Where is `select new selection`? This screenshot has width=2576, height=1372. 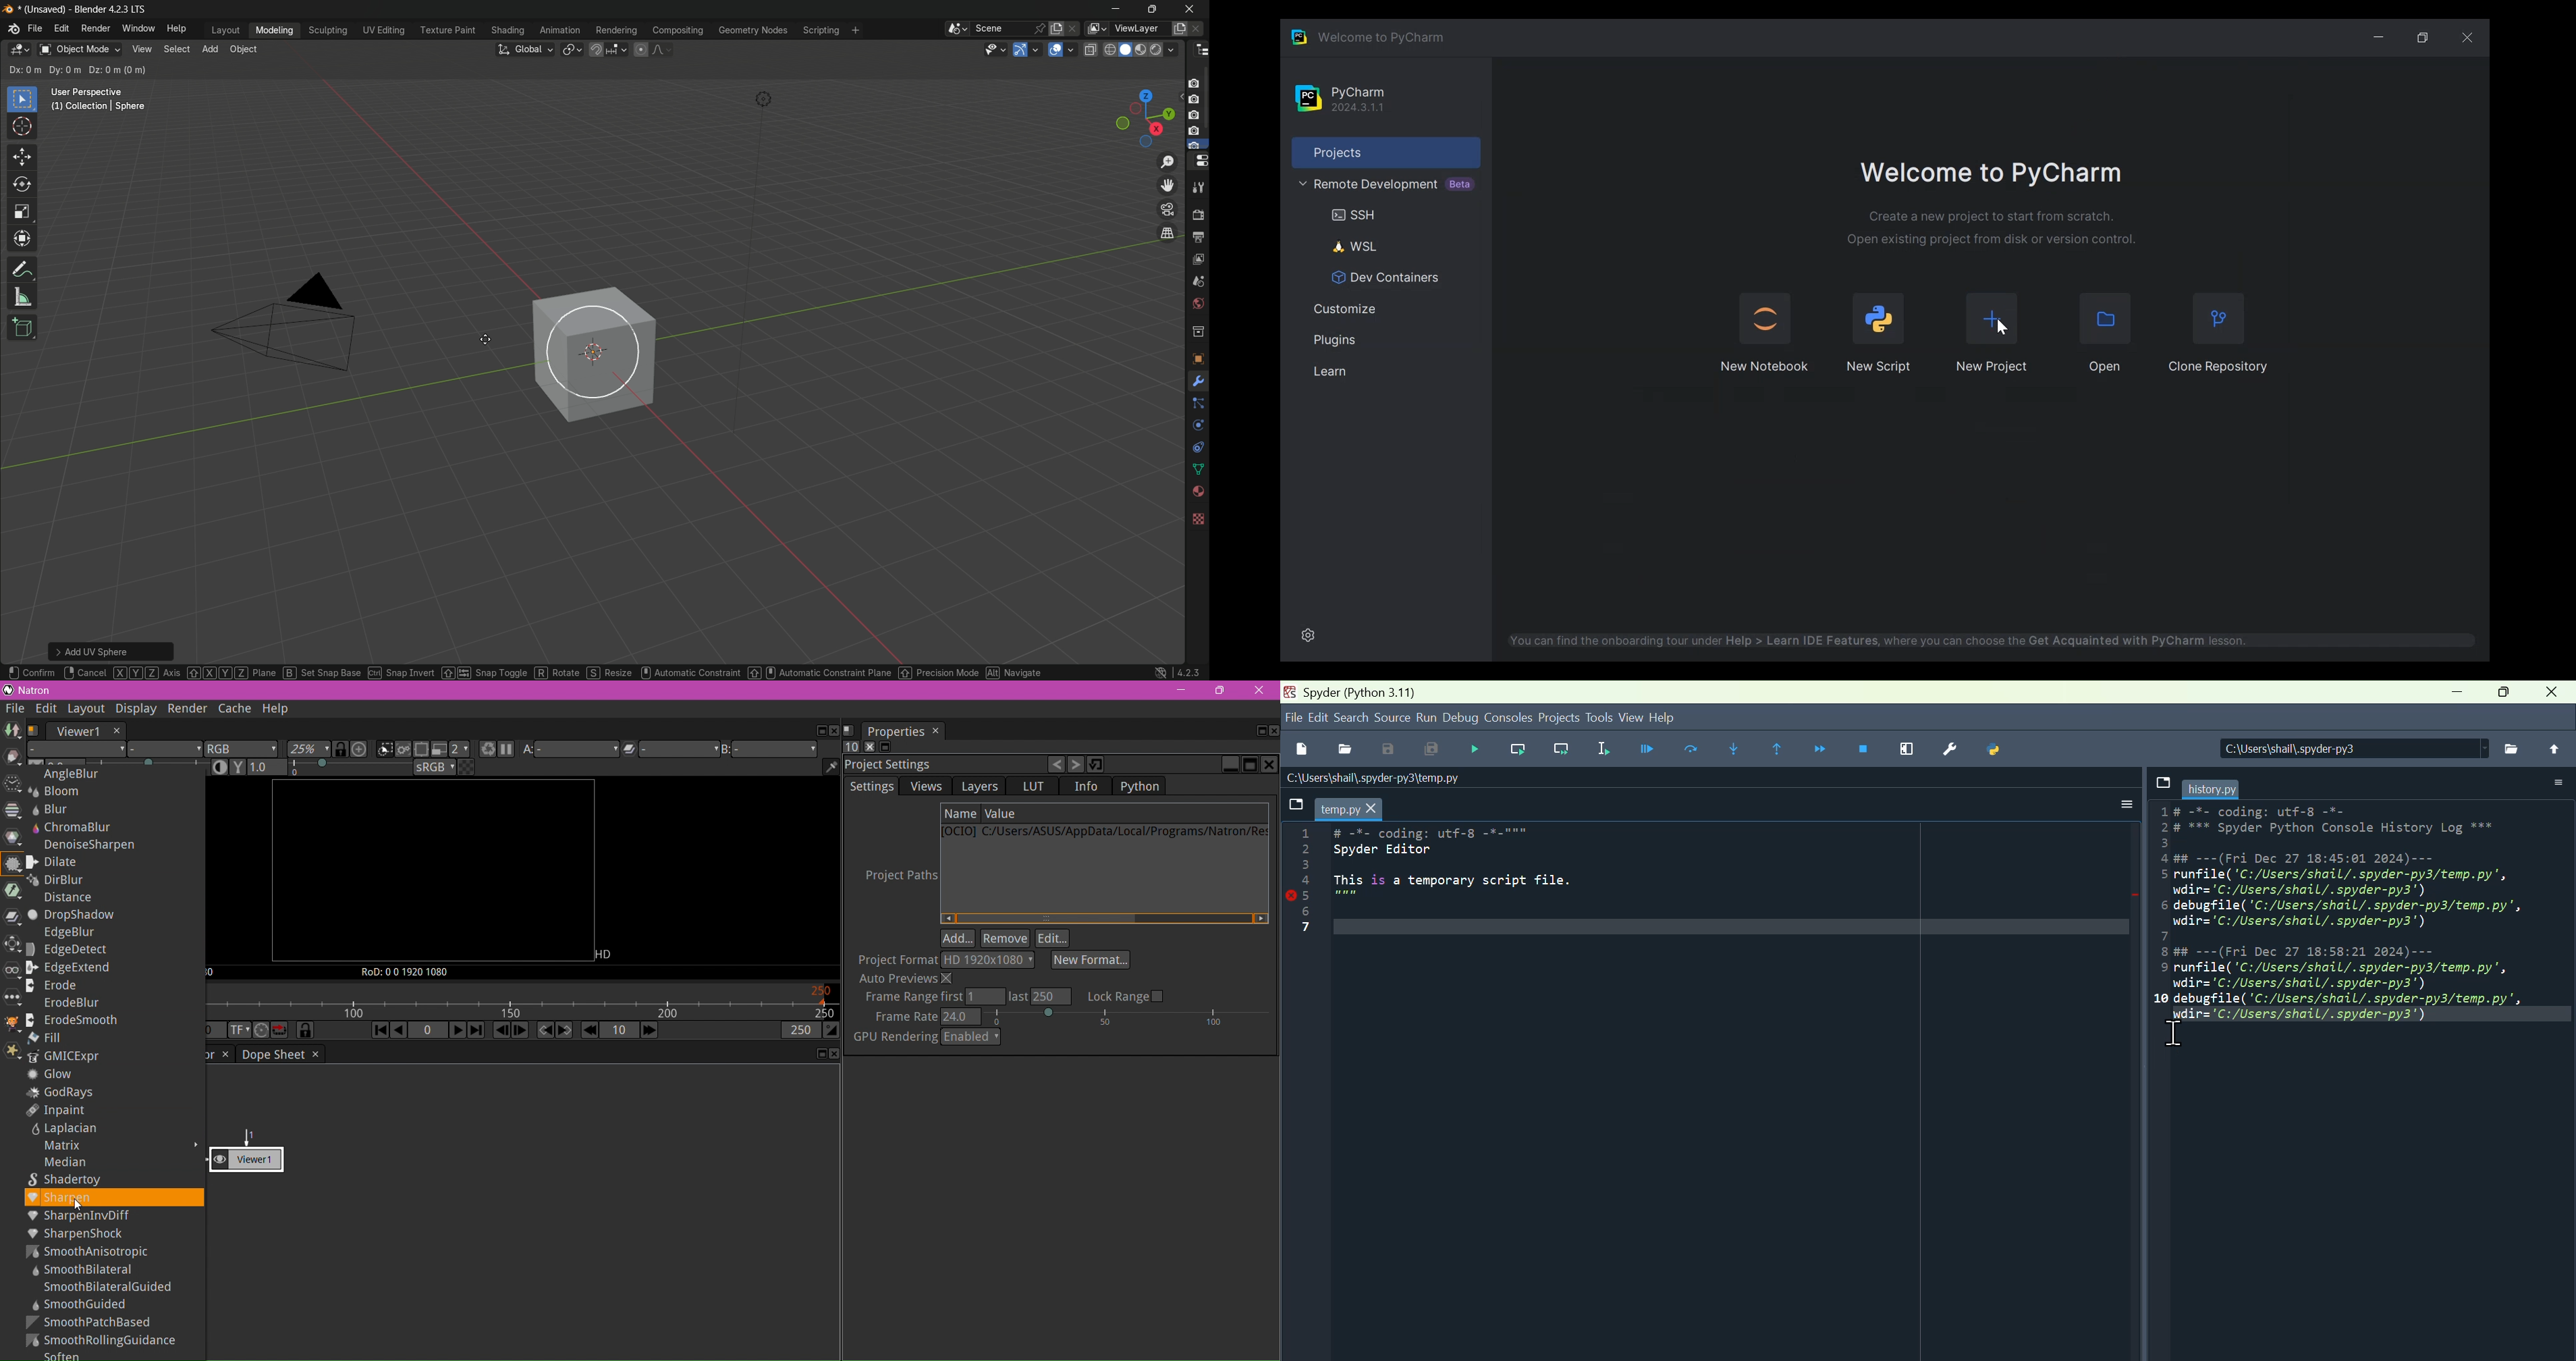 select new selection is located at coordinates (13, 69).